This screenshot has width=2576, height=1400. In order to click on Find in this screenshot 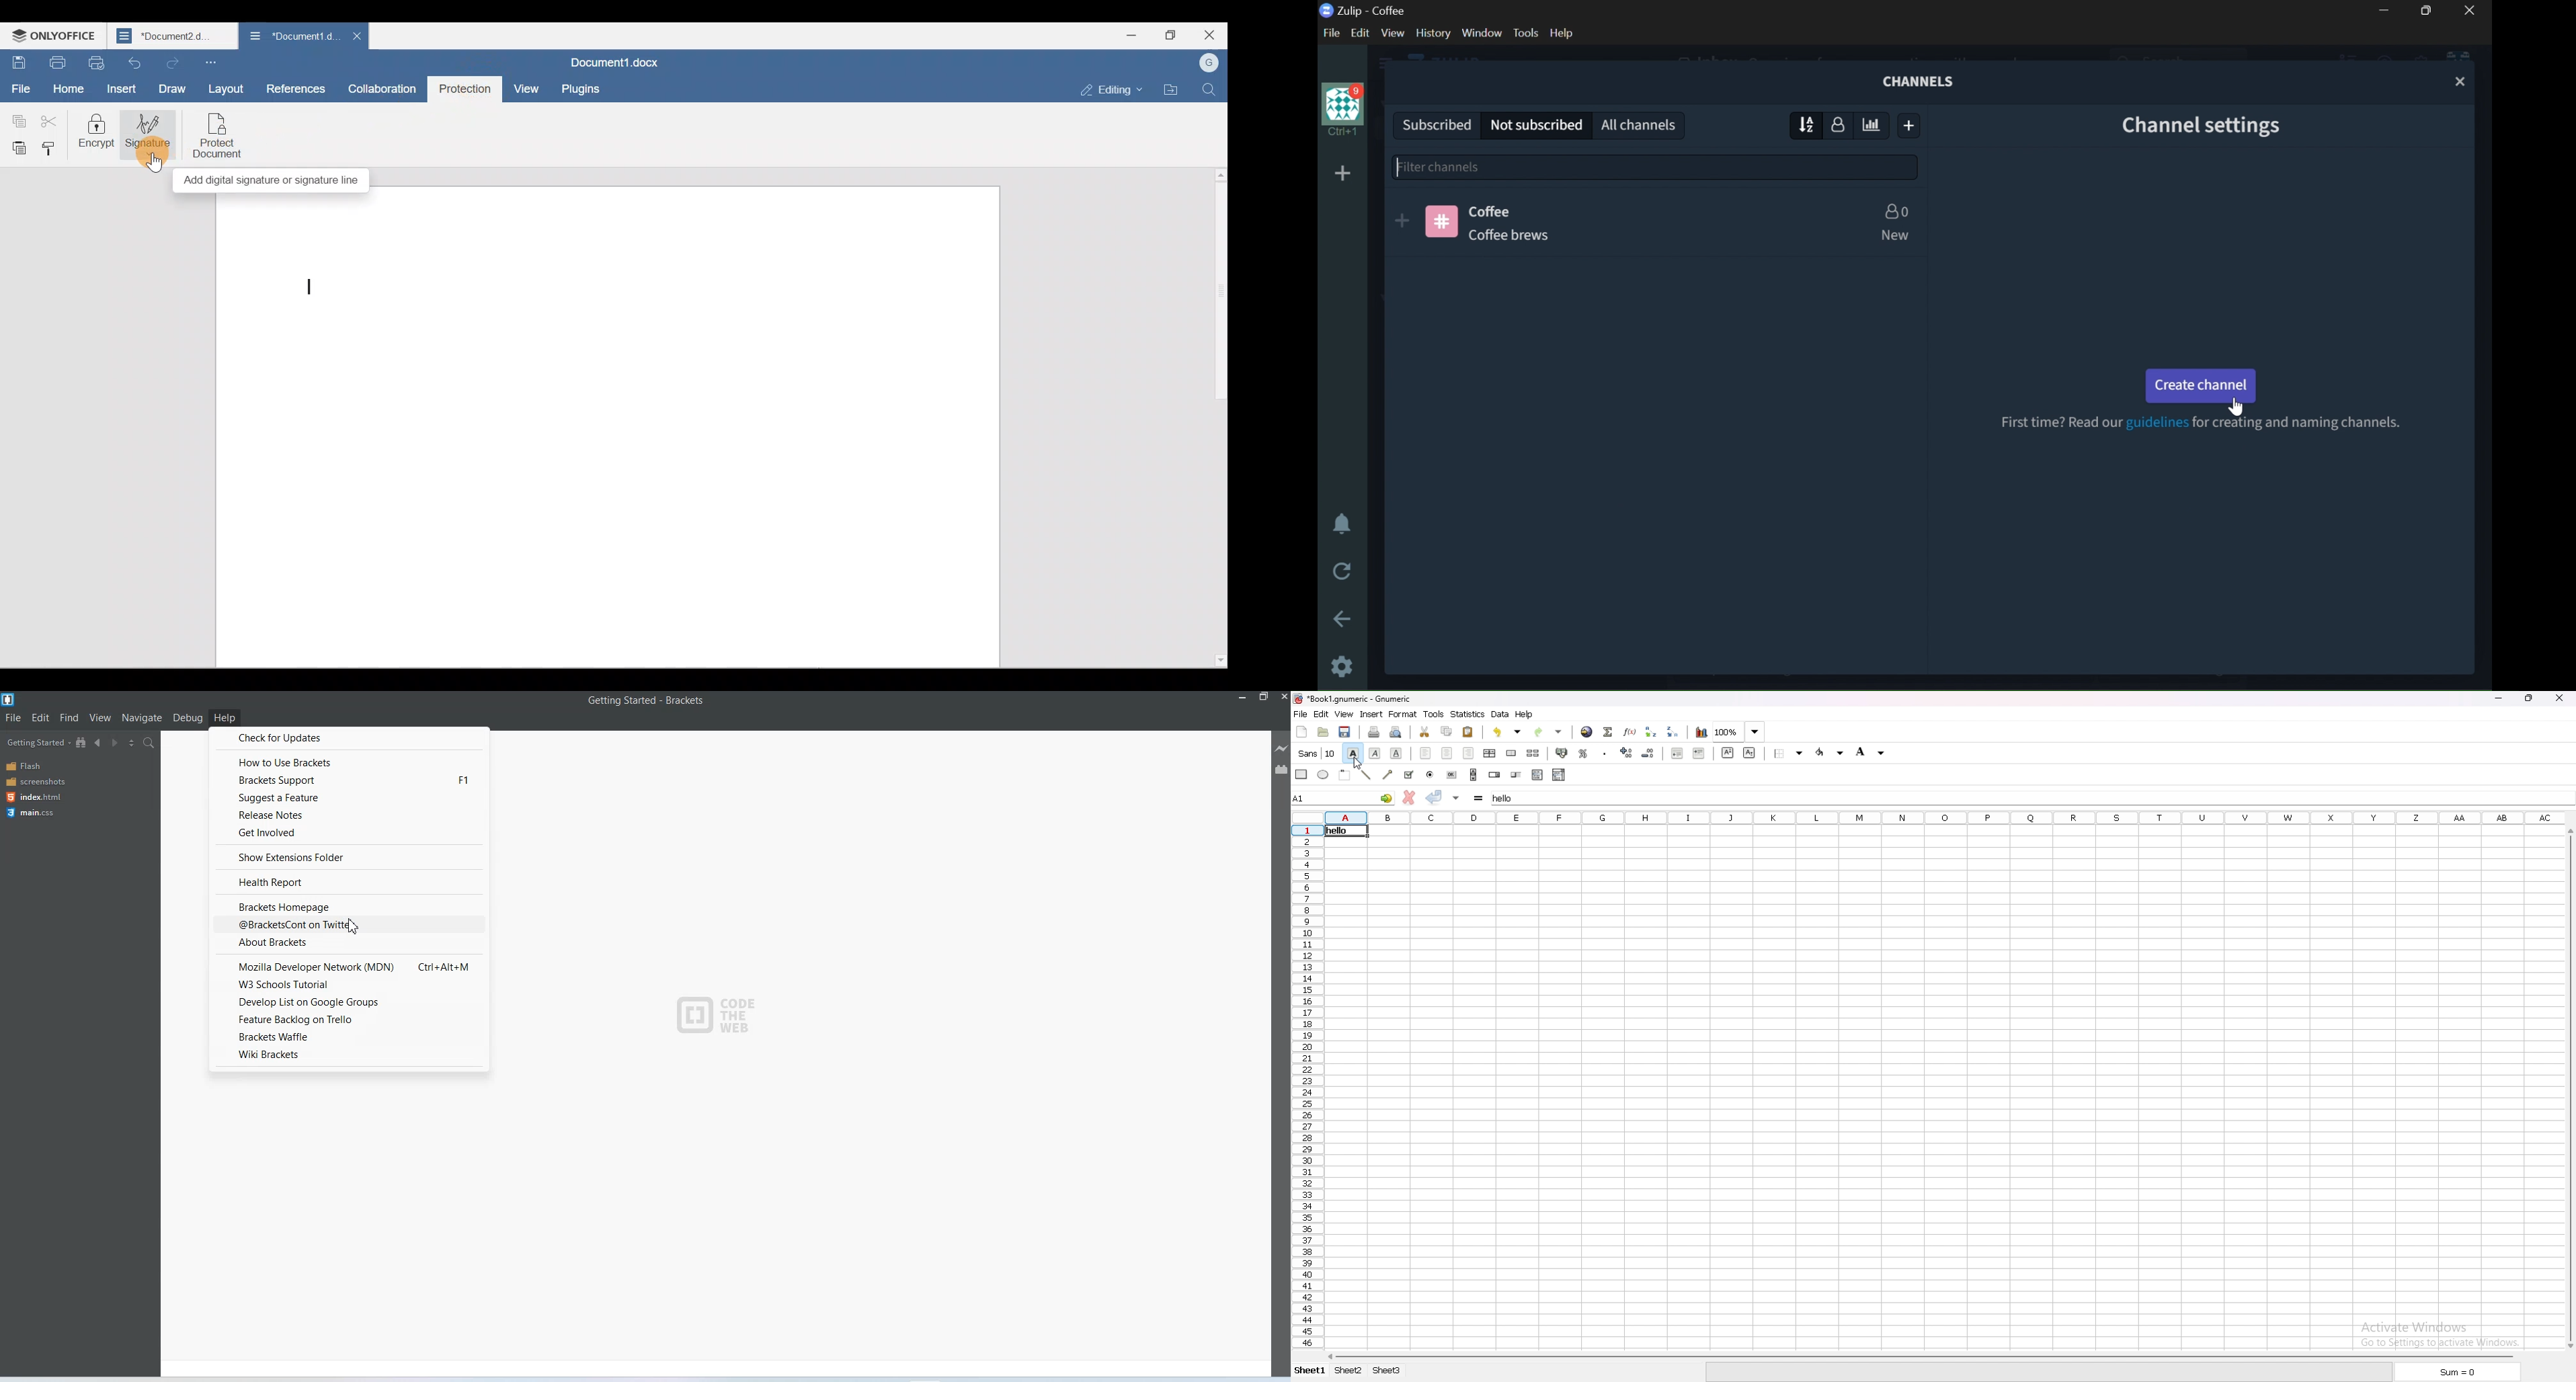, I will do `click(1210, 90)`.